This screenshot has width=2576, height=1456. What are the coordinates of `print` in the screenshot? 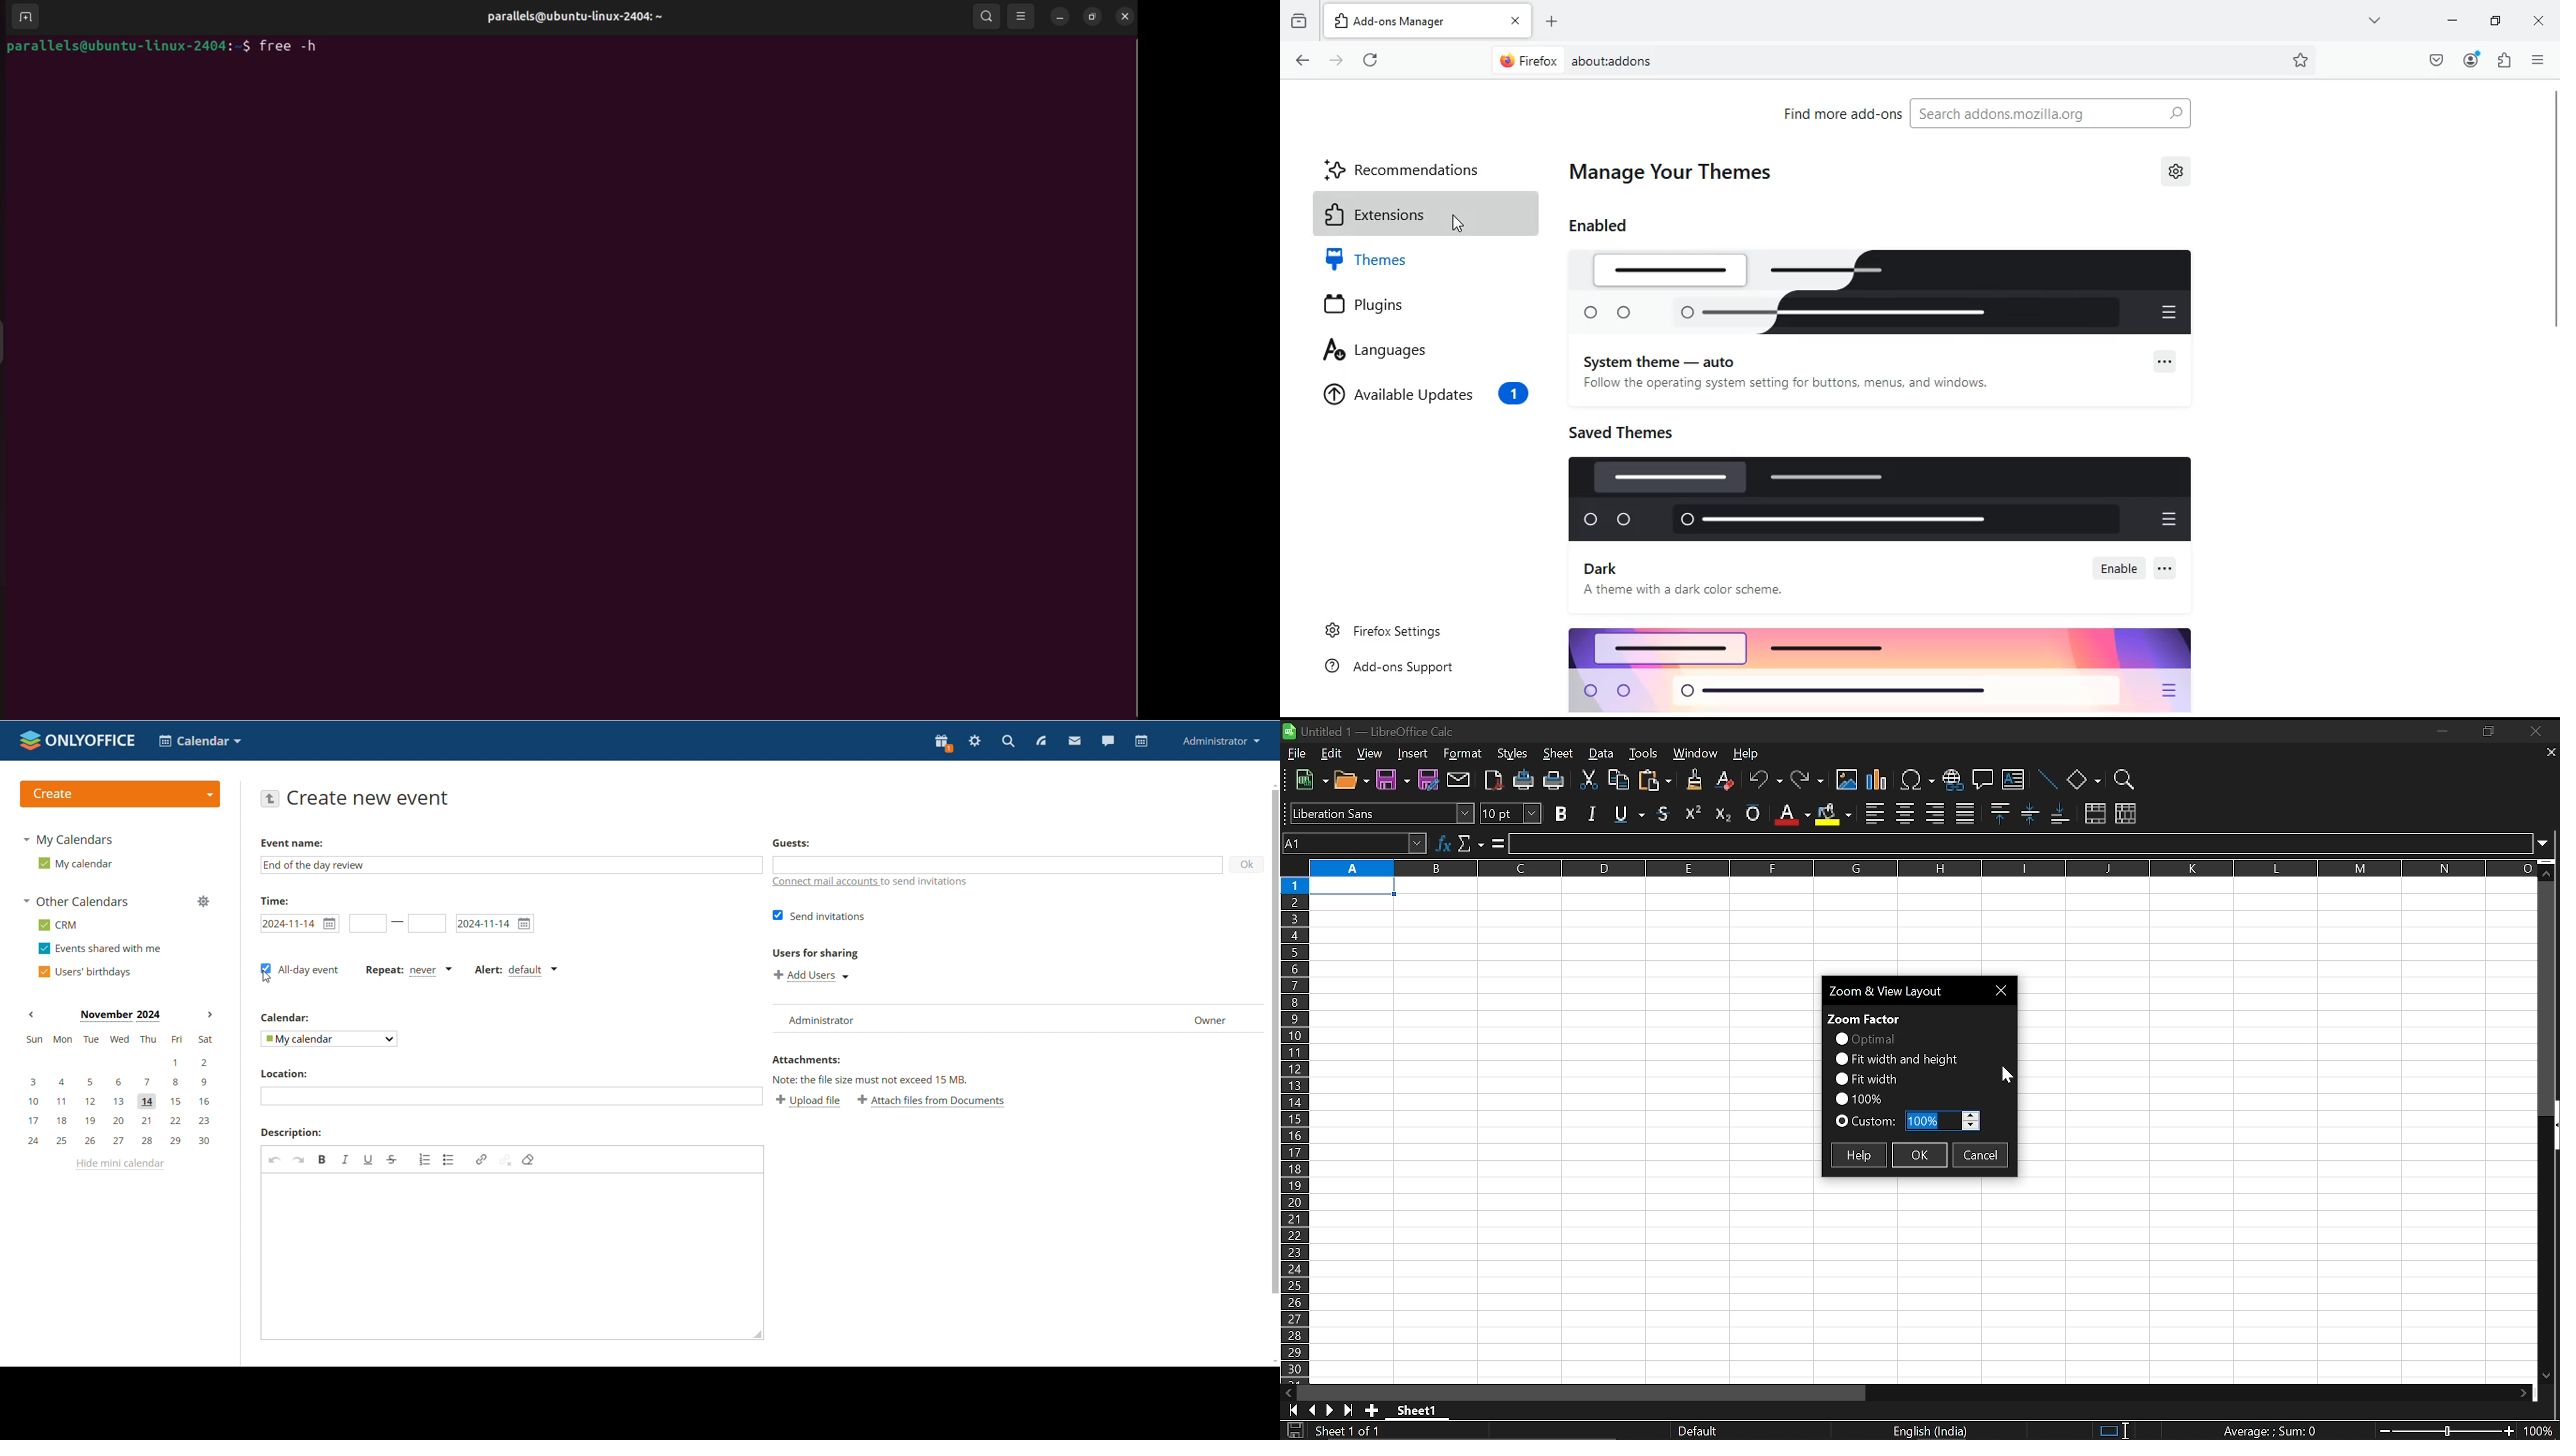 It's located at (1554, 782).